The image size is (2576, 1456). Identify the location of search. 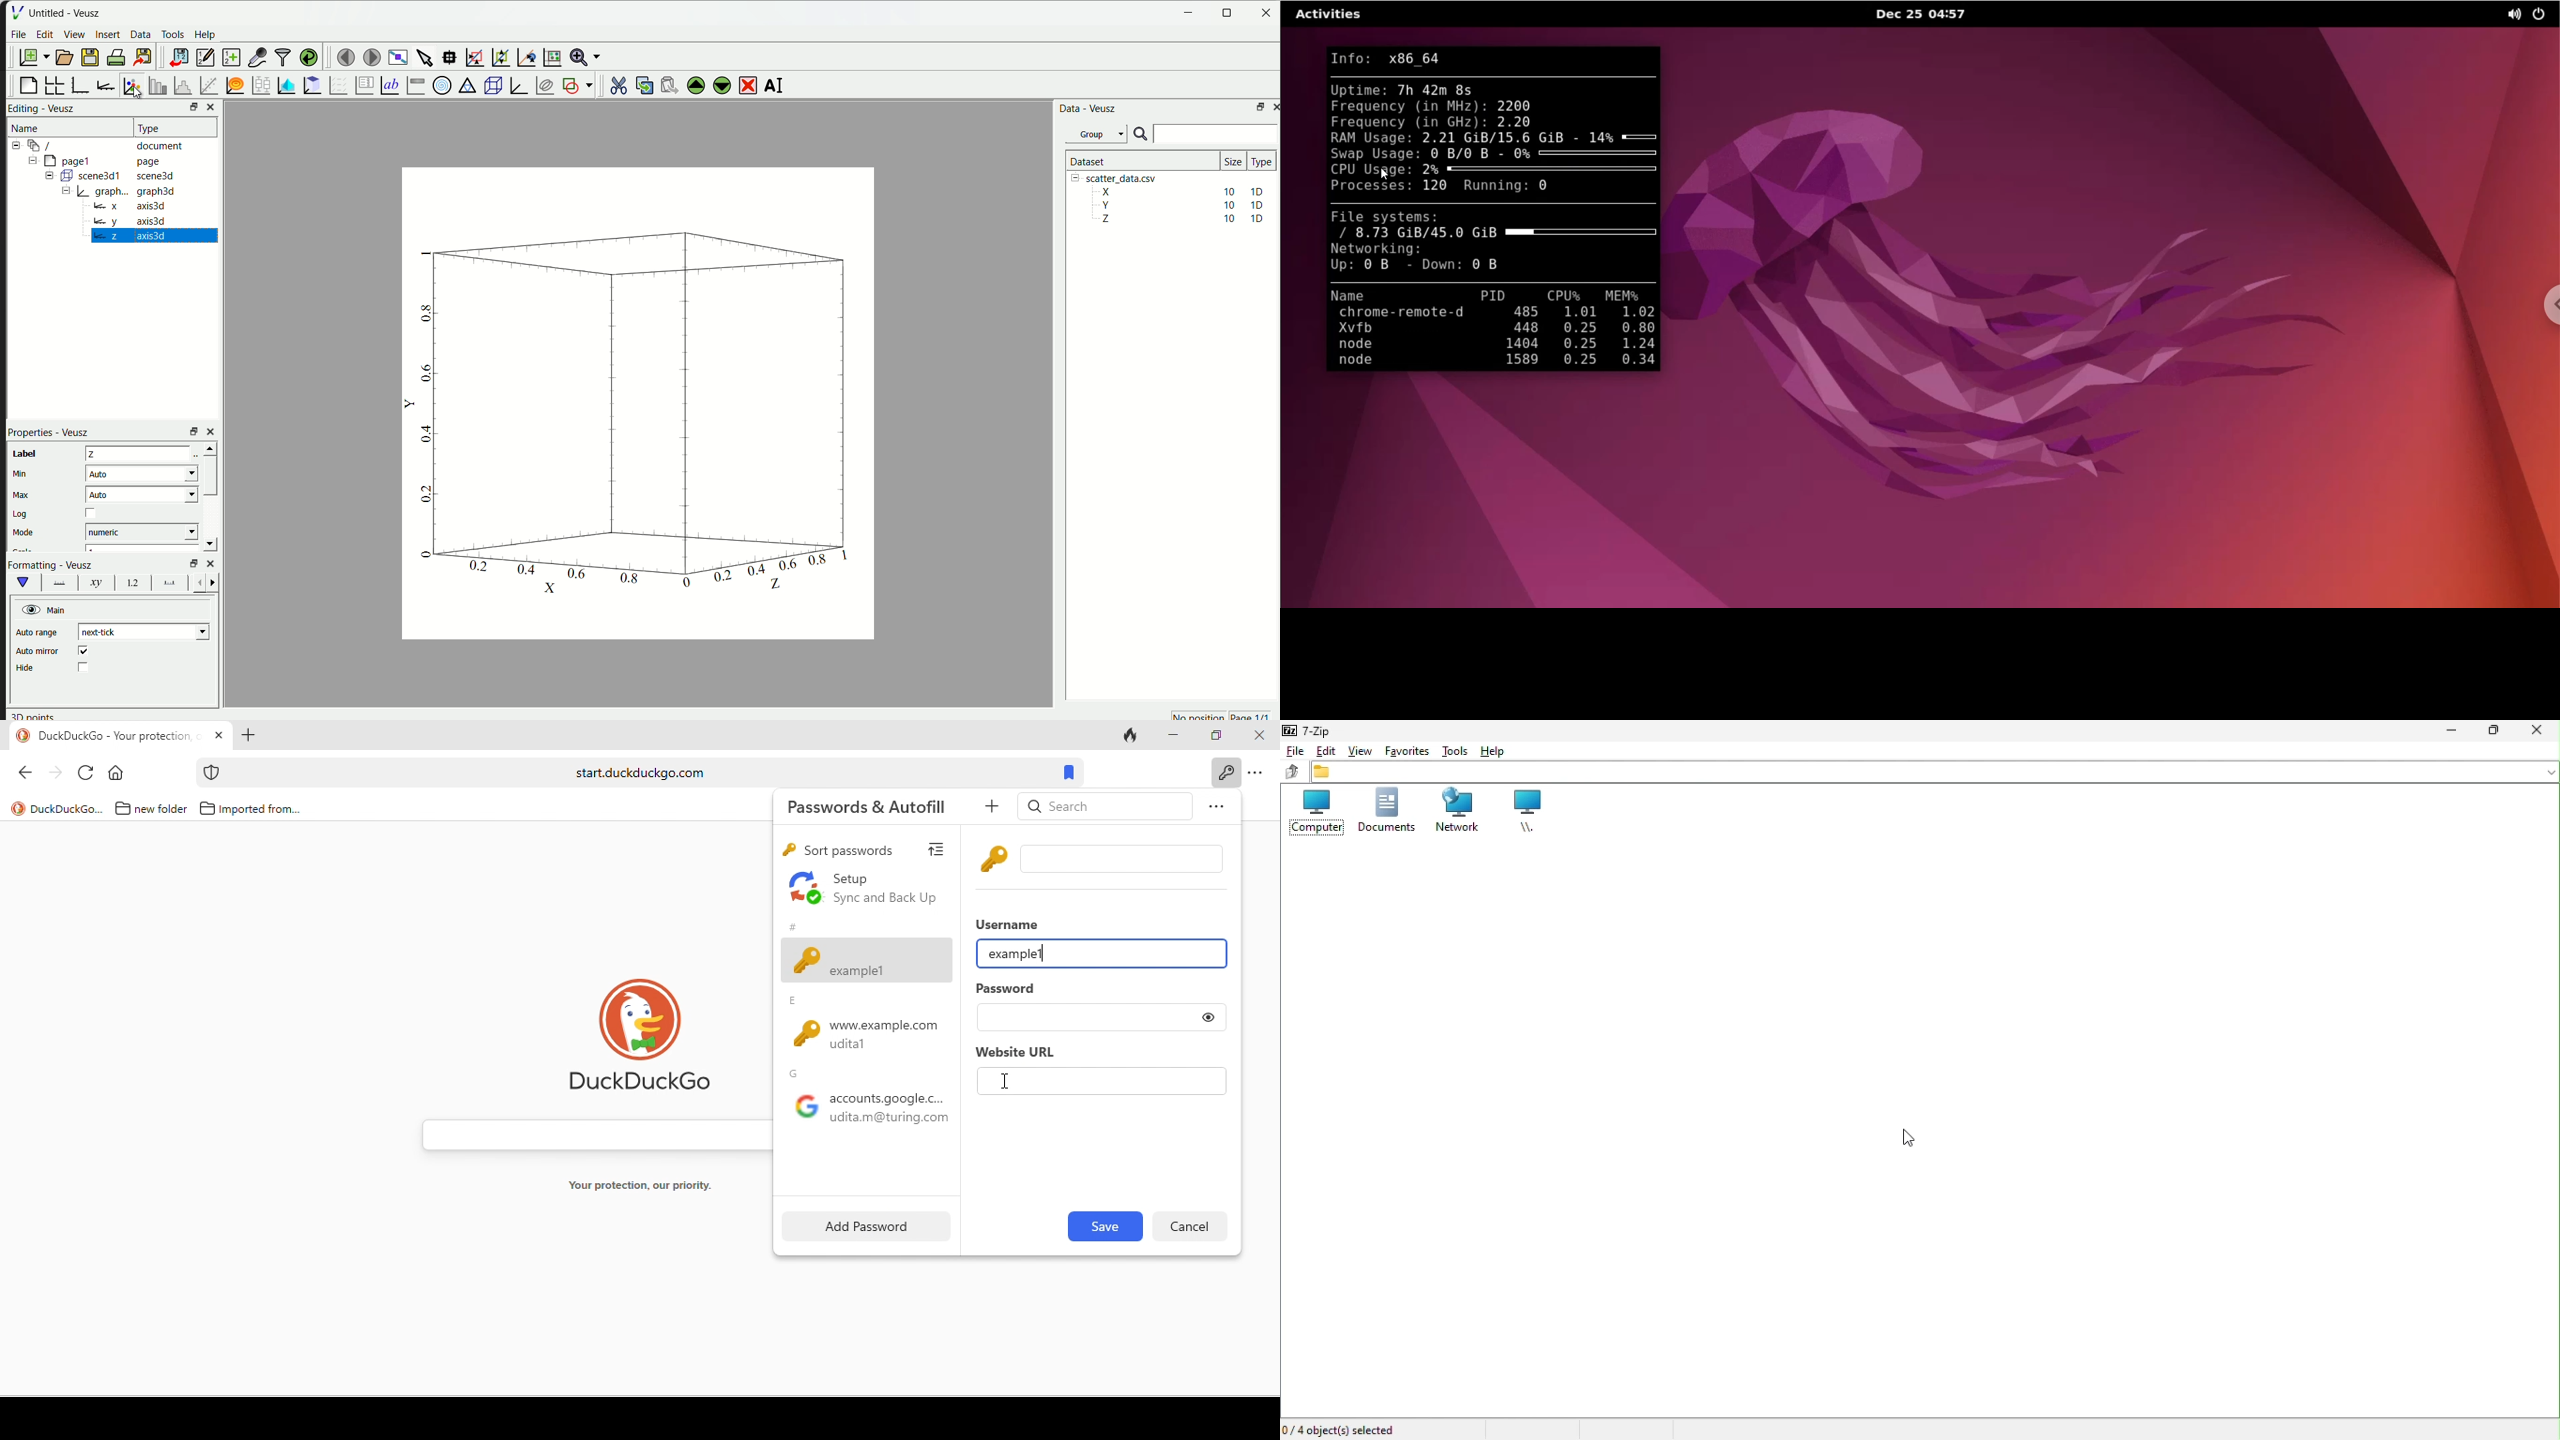
(1105, 808).